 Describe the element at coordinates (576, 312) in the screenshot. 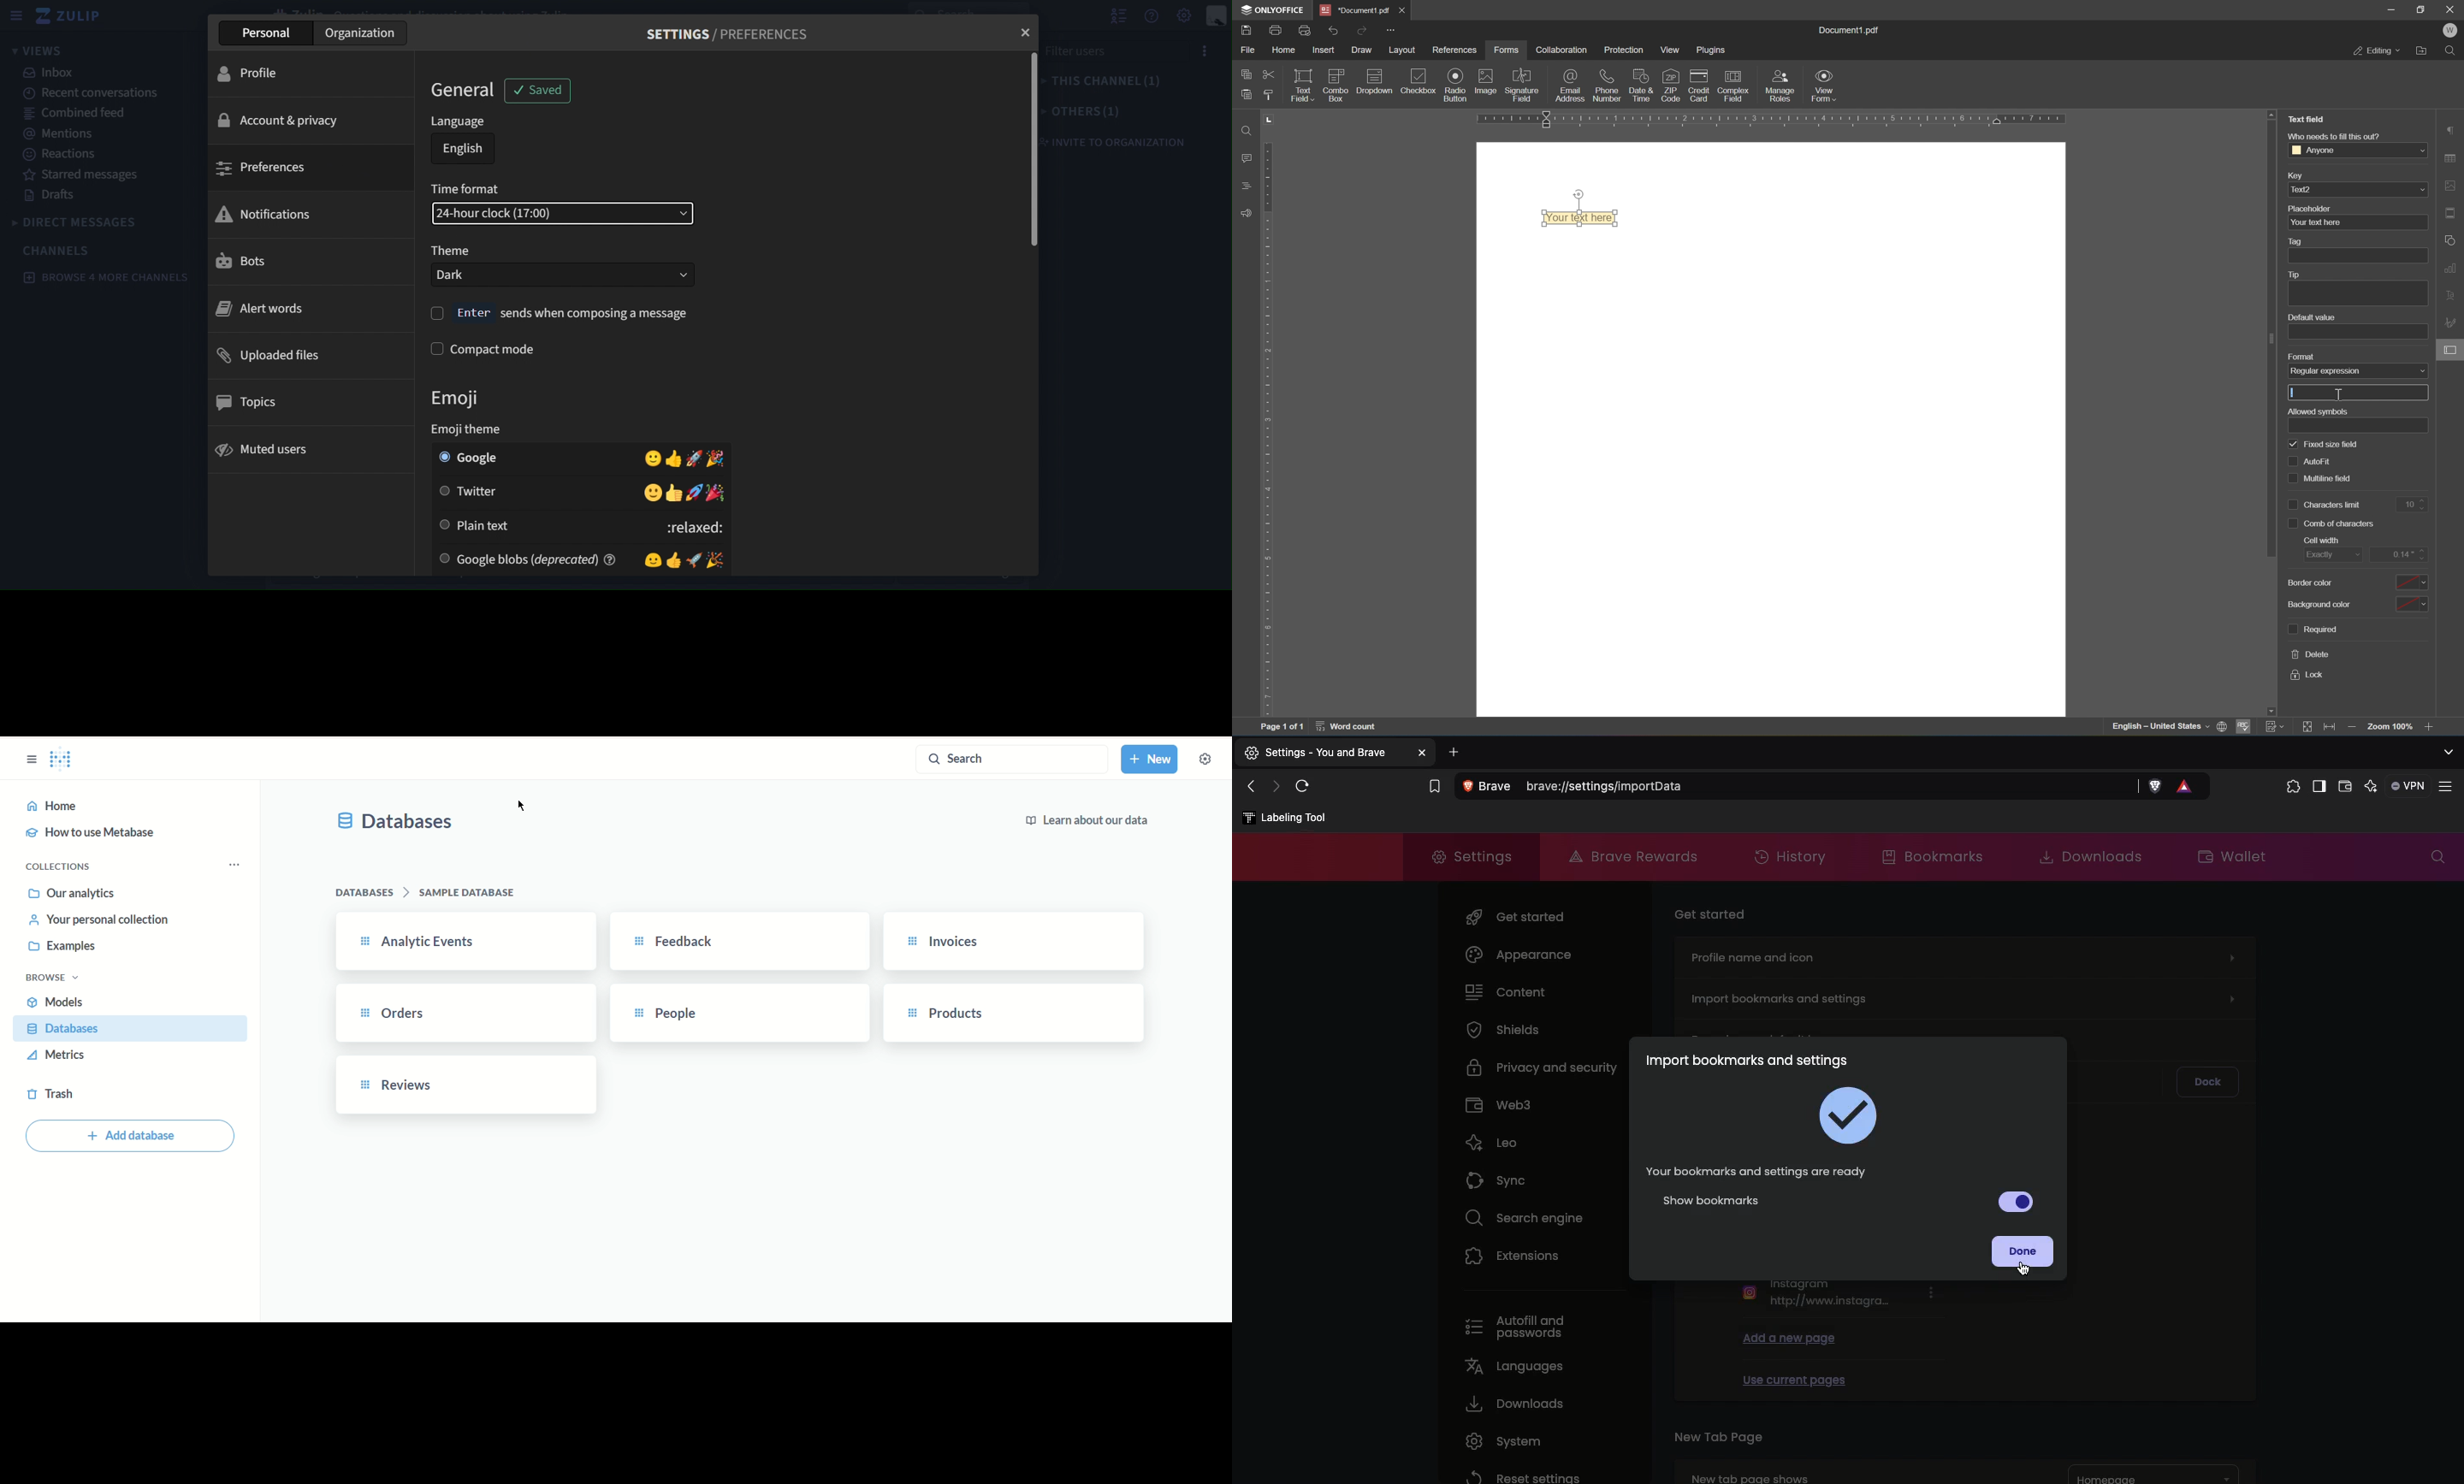

I see `enter sends when composing a message` at that location.